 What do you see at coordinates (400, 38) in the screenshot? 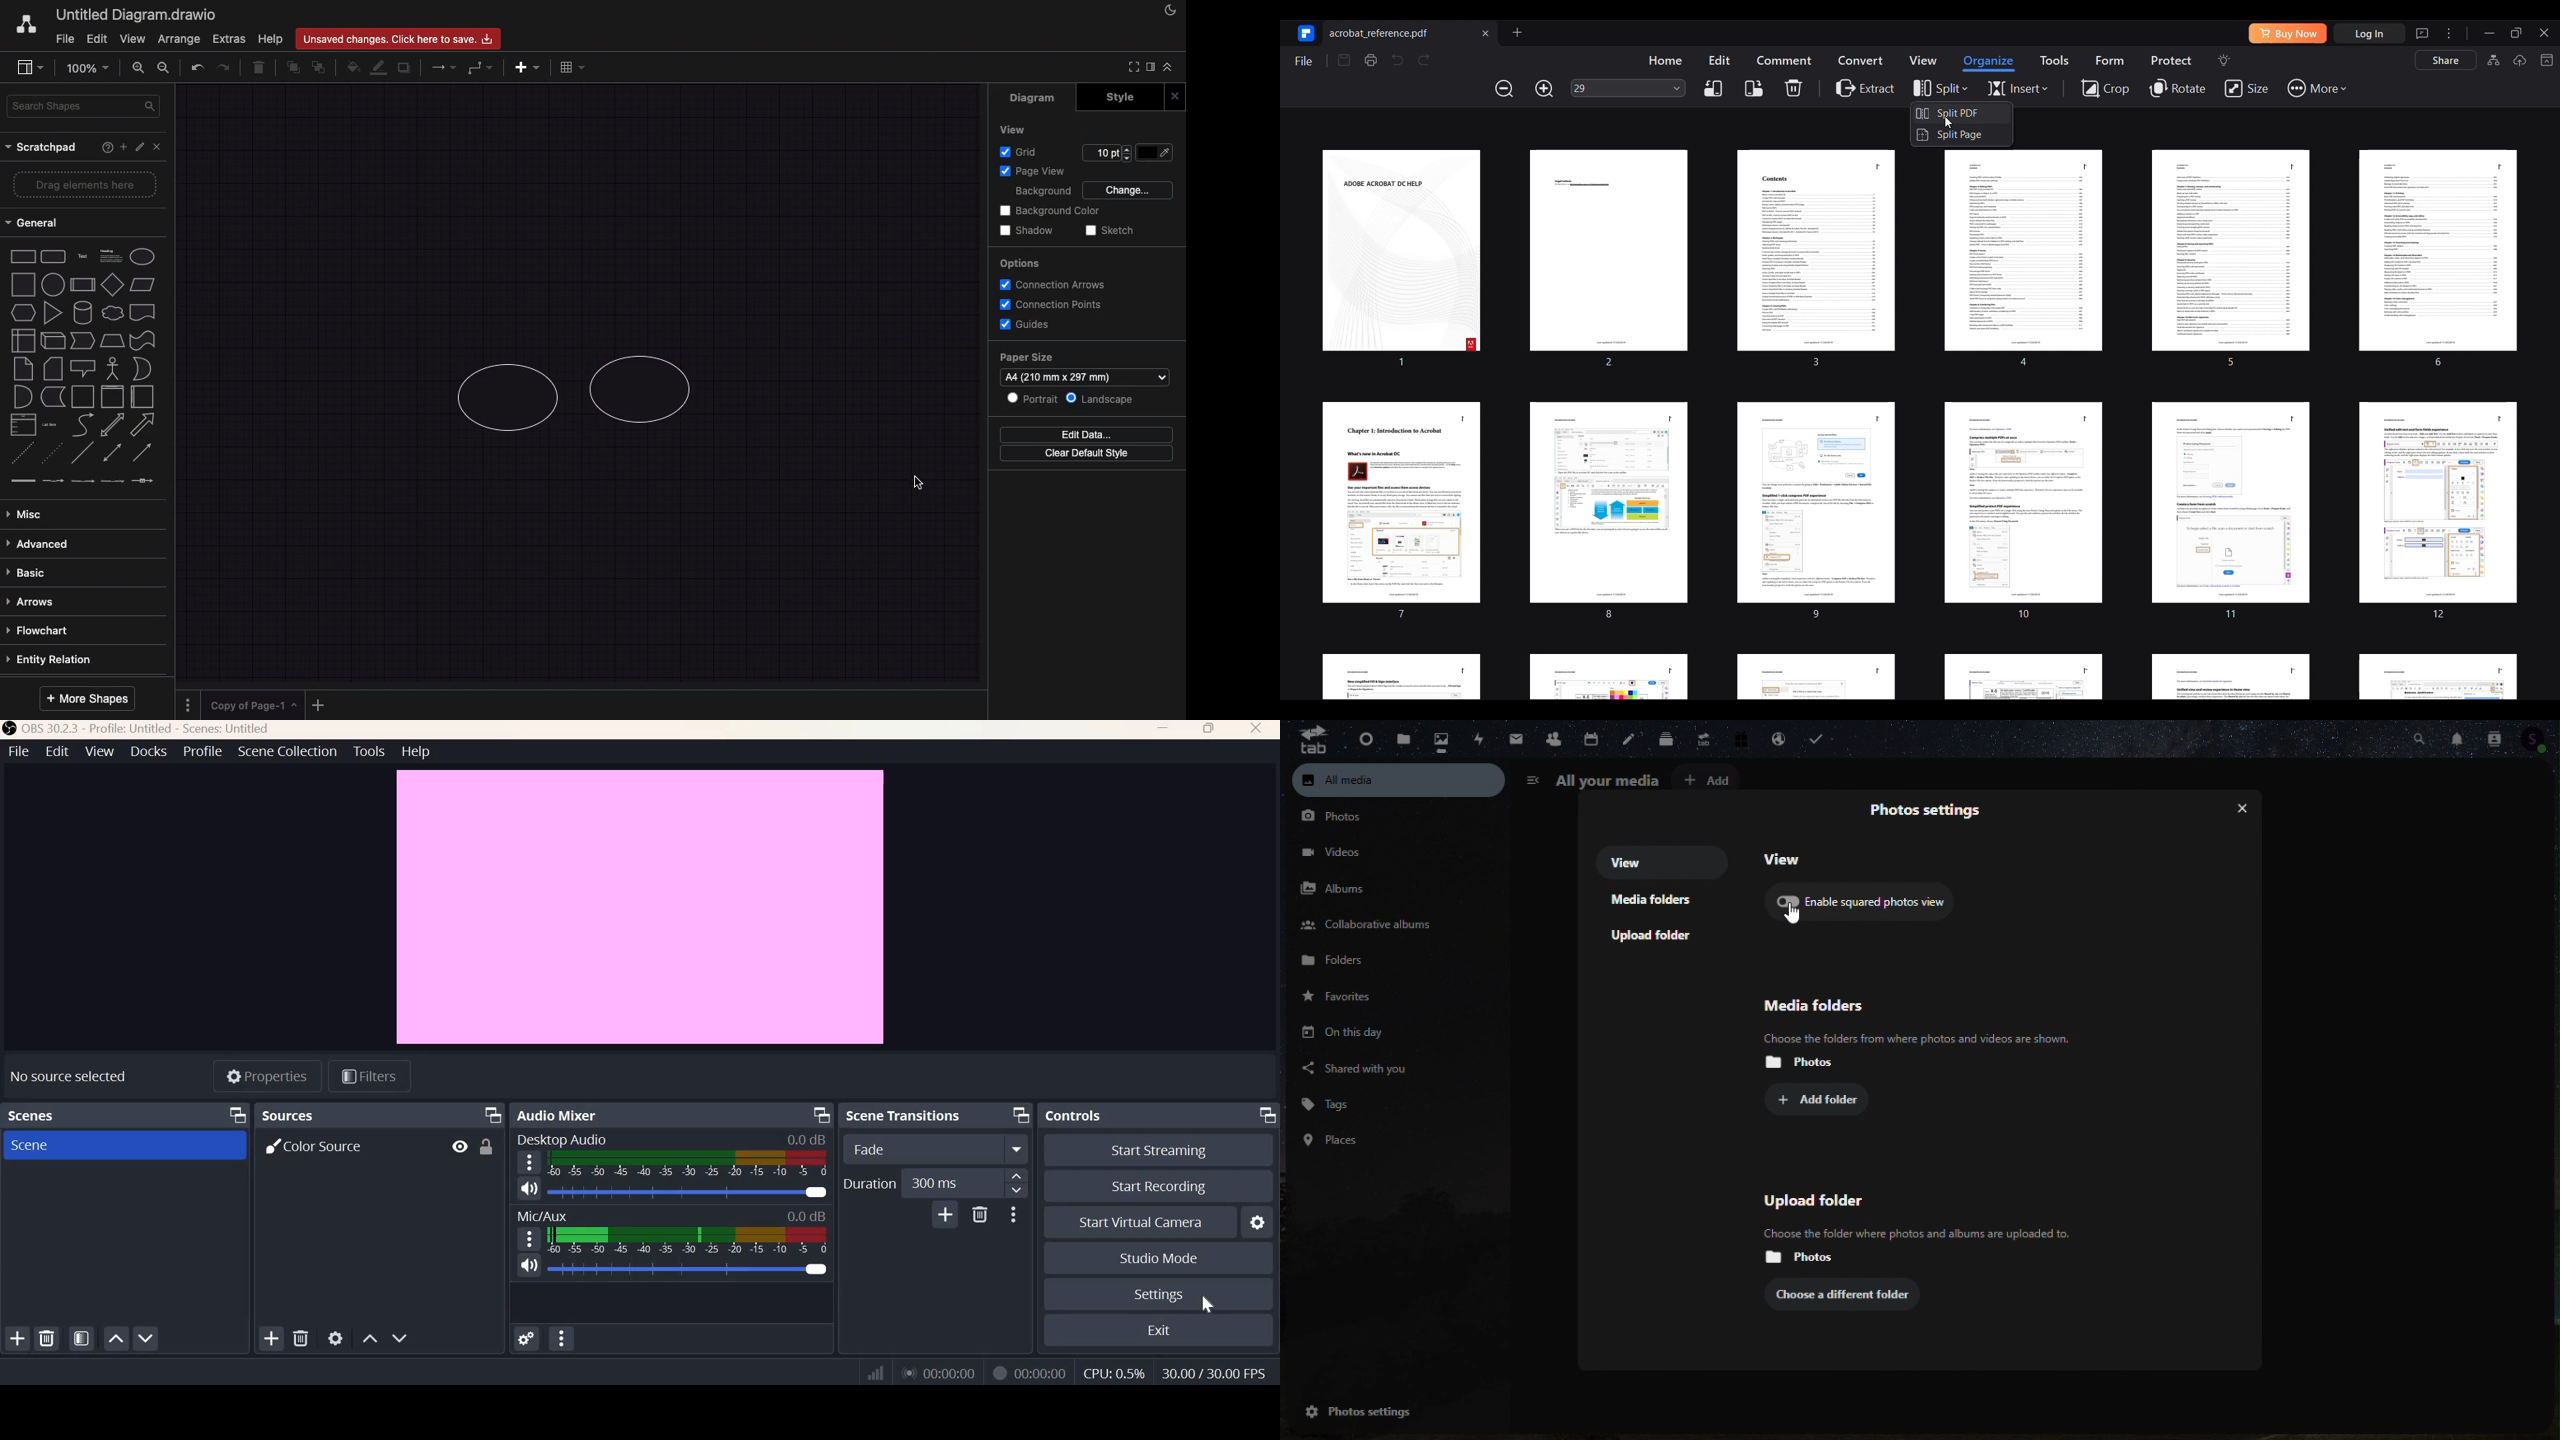
I see `Unsaved changes. Click her to save.` at bounding box center [400, 38].